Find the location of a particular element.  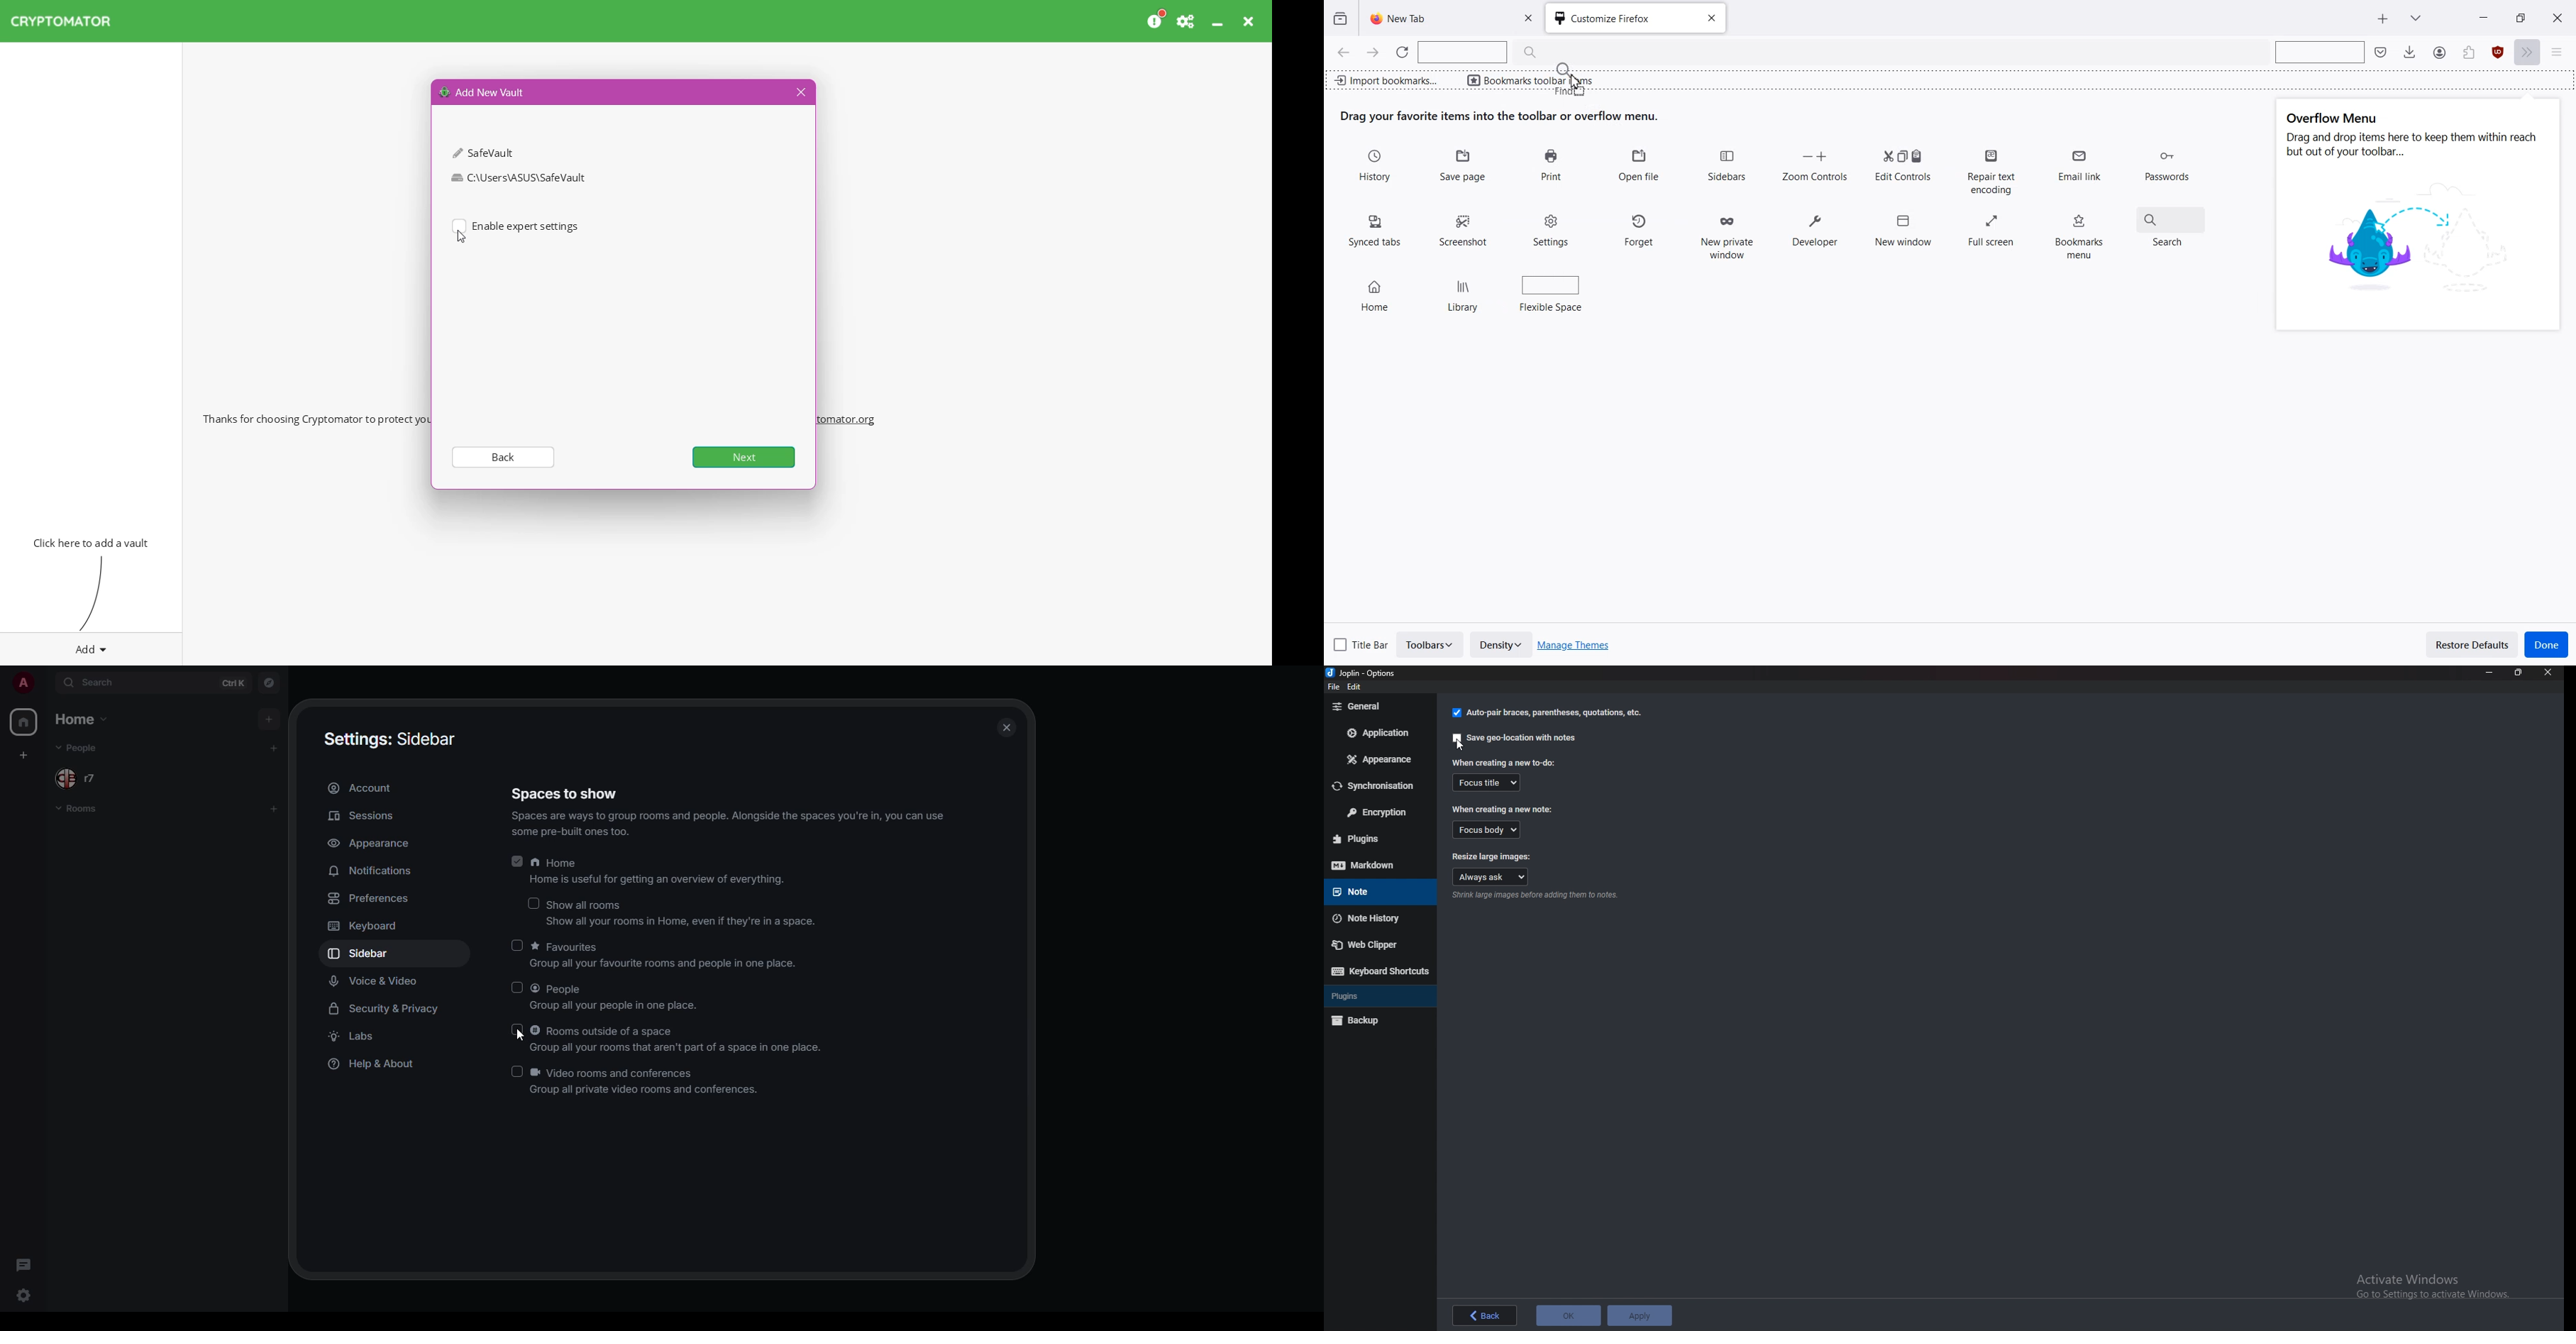

Focus body is located at coordinates (1490, 830).